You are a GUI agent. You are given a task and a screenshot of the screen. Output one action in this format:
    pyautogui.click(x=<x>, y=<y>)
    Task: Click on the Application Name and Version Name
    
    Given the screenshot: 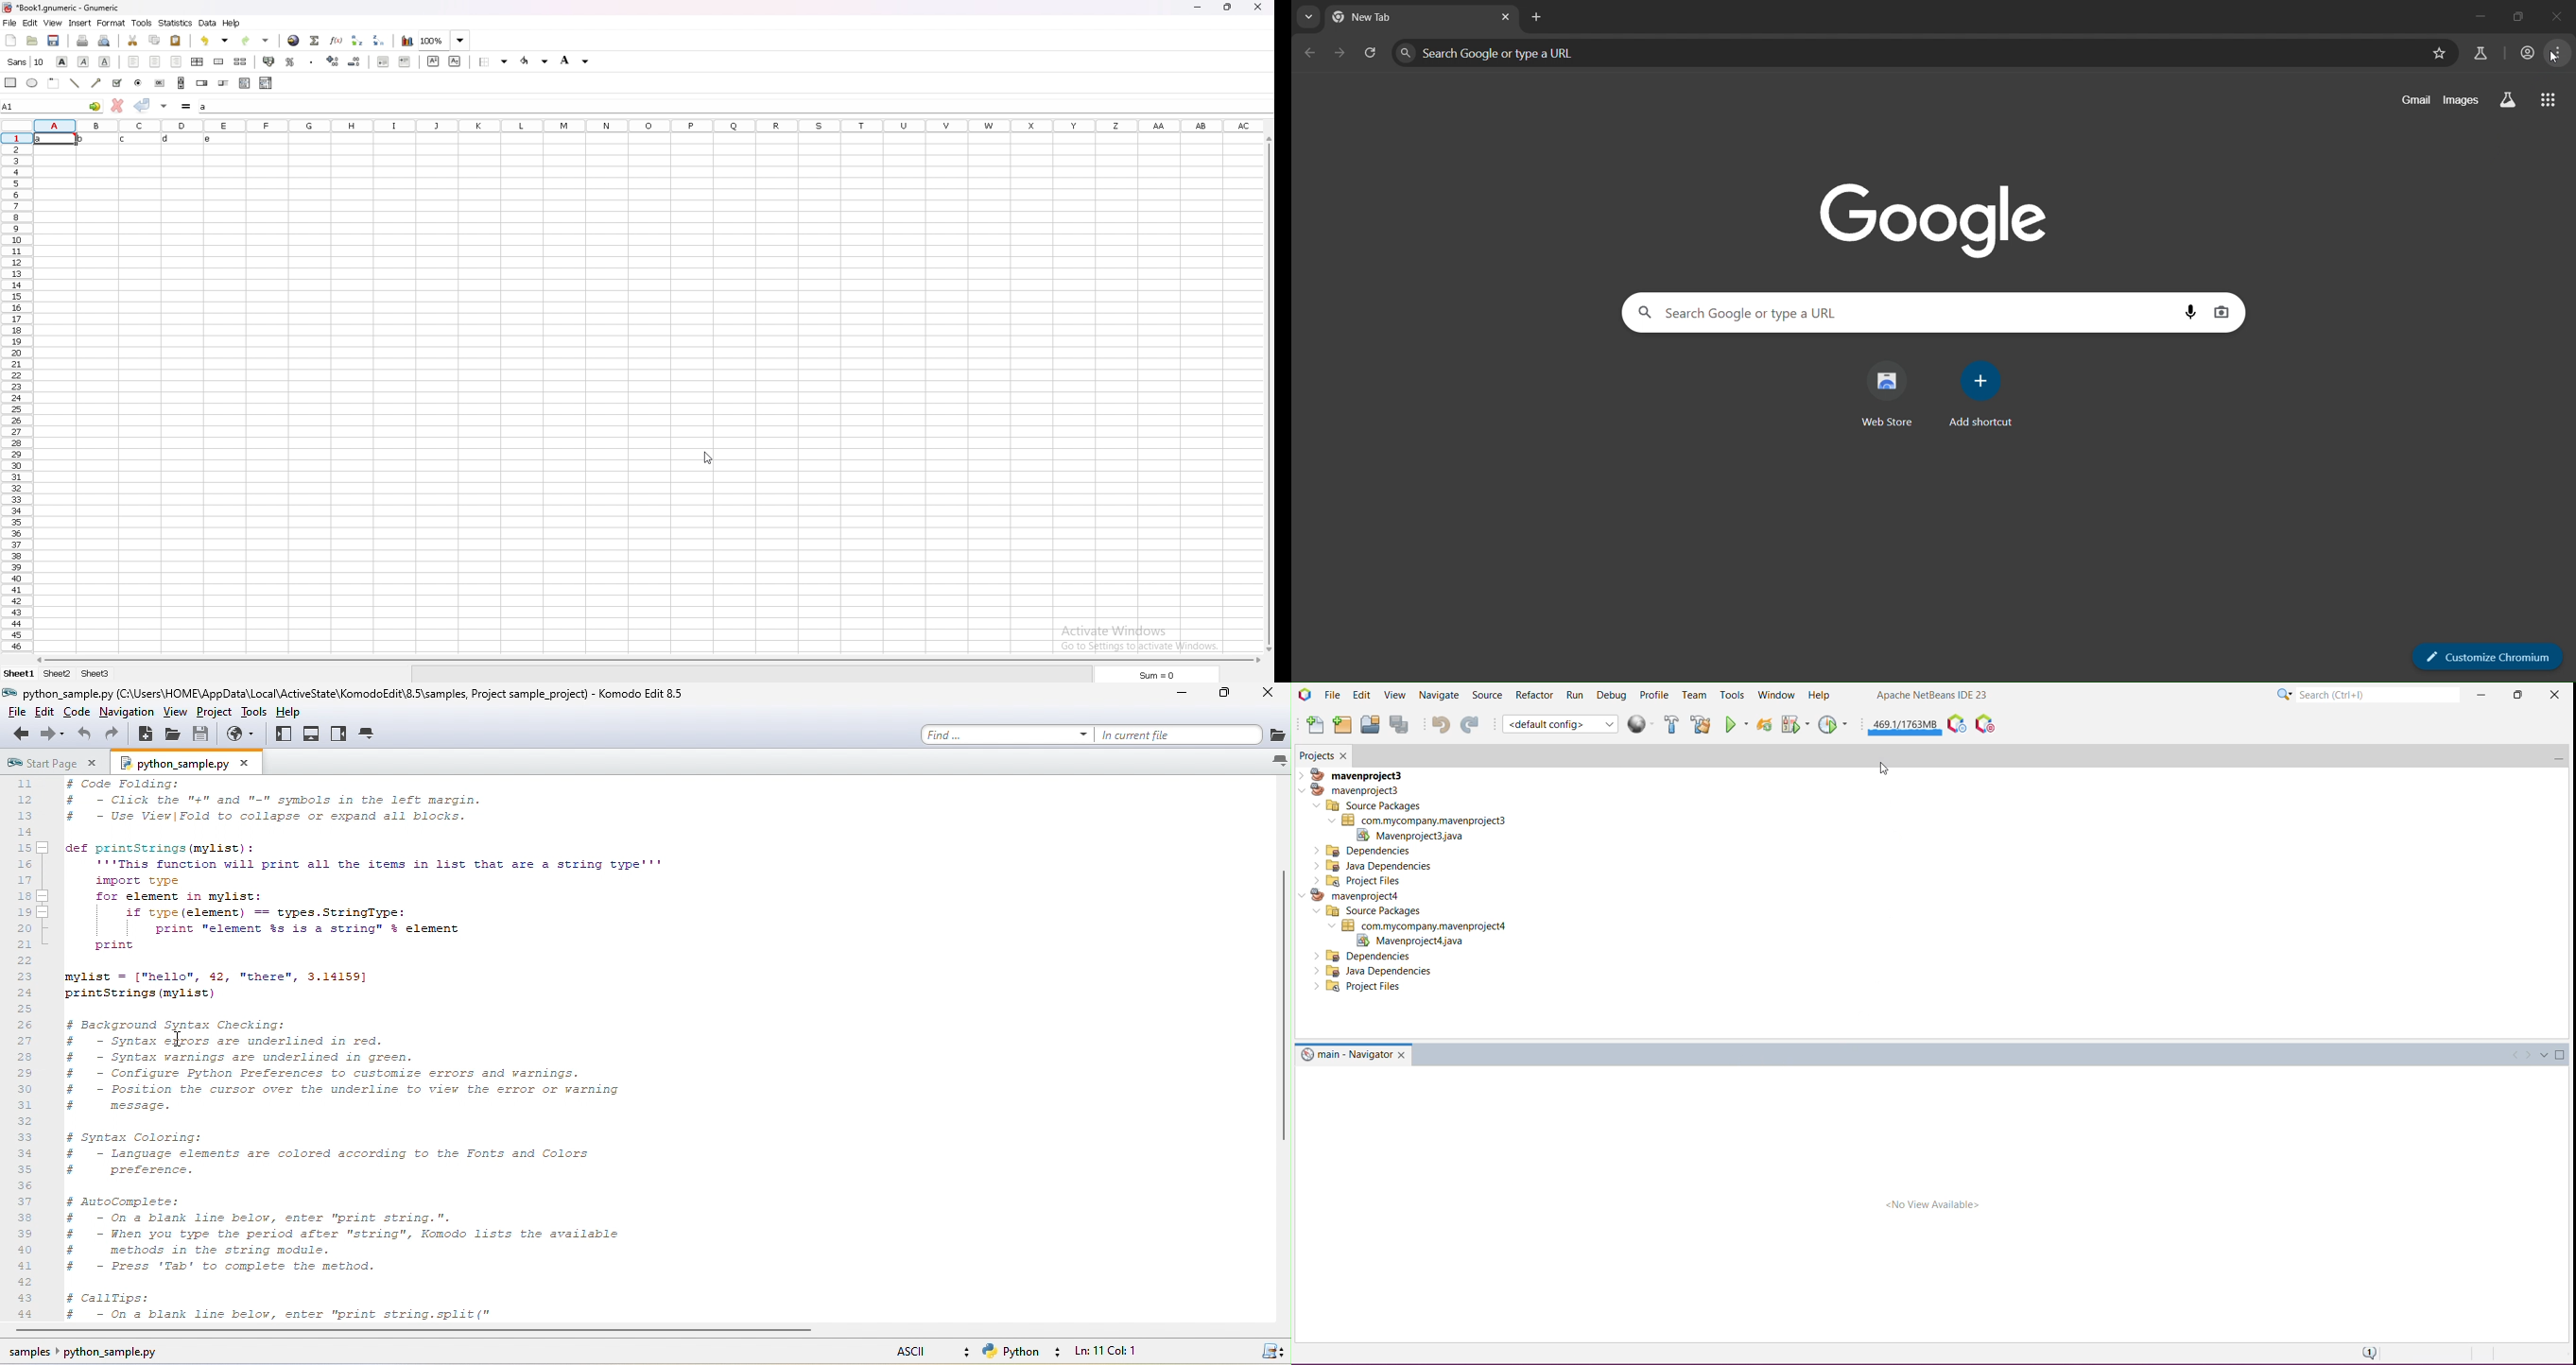 What is the action you would take?
    pyautogui.click(x=1933, y=696)
    